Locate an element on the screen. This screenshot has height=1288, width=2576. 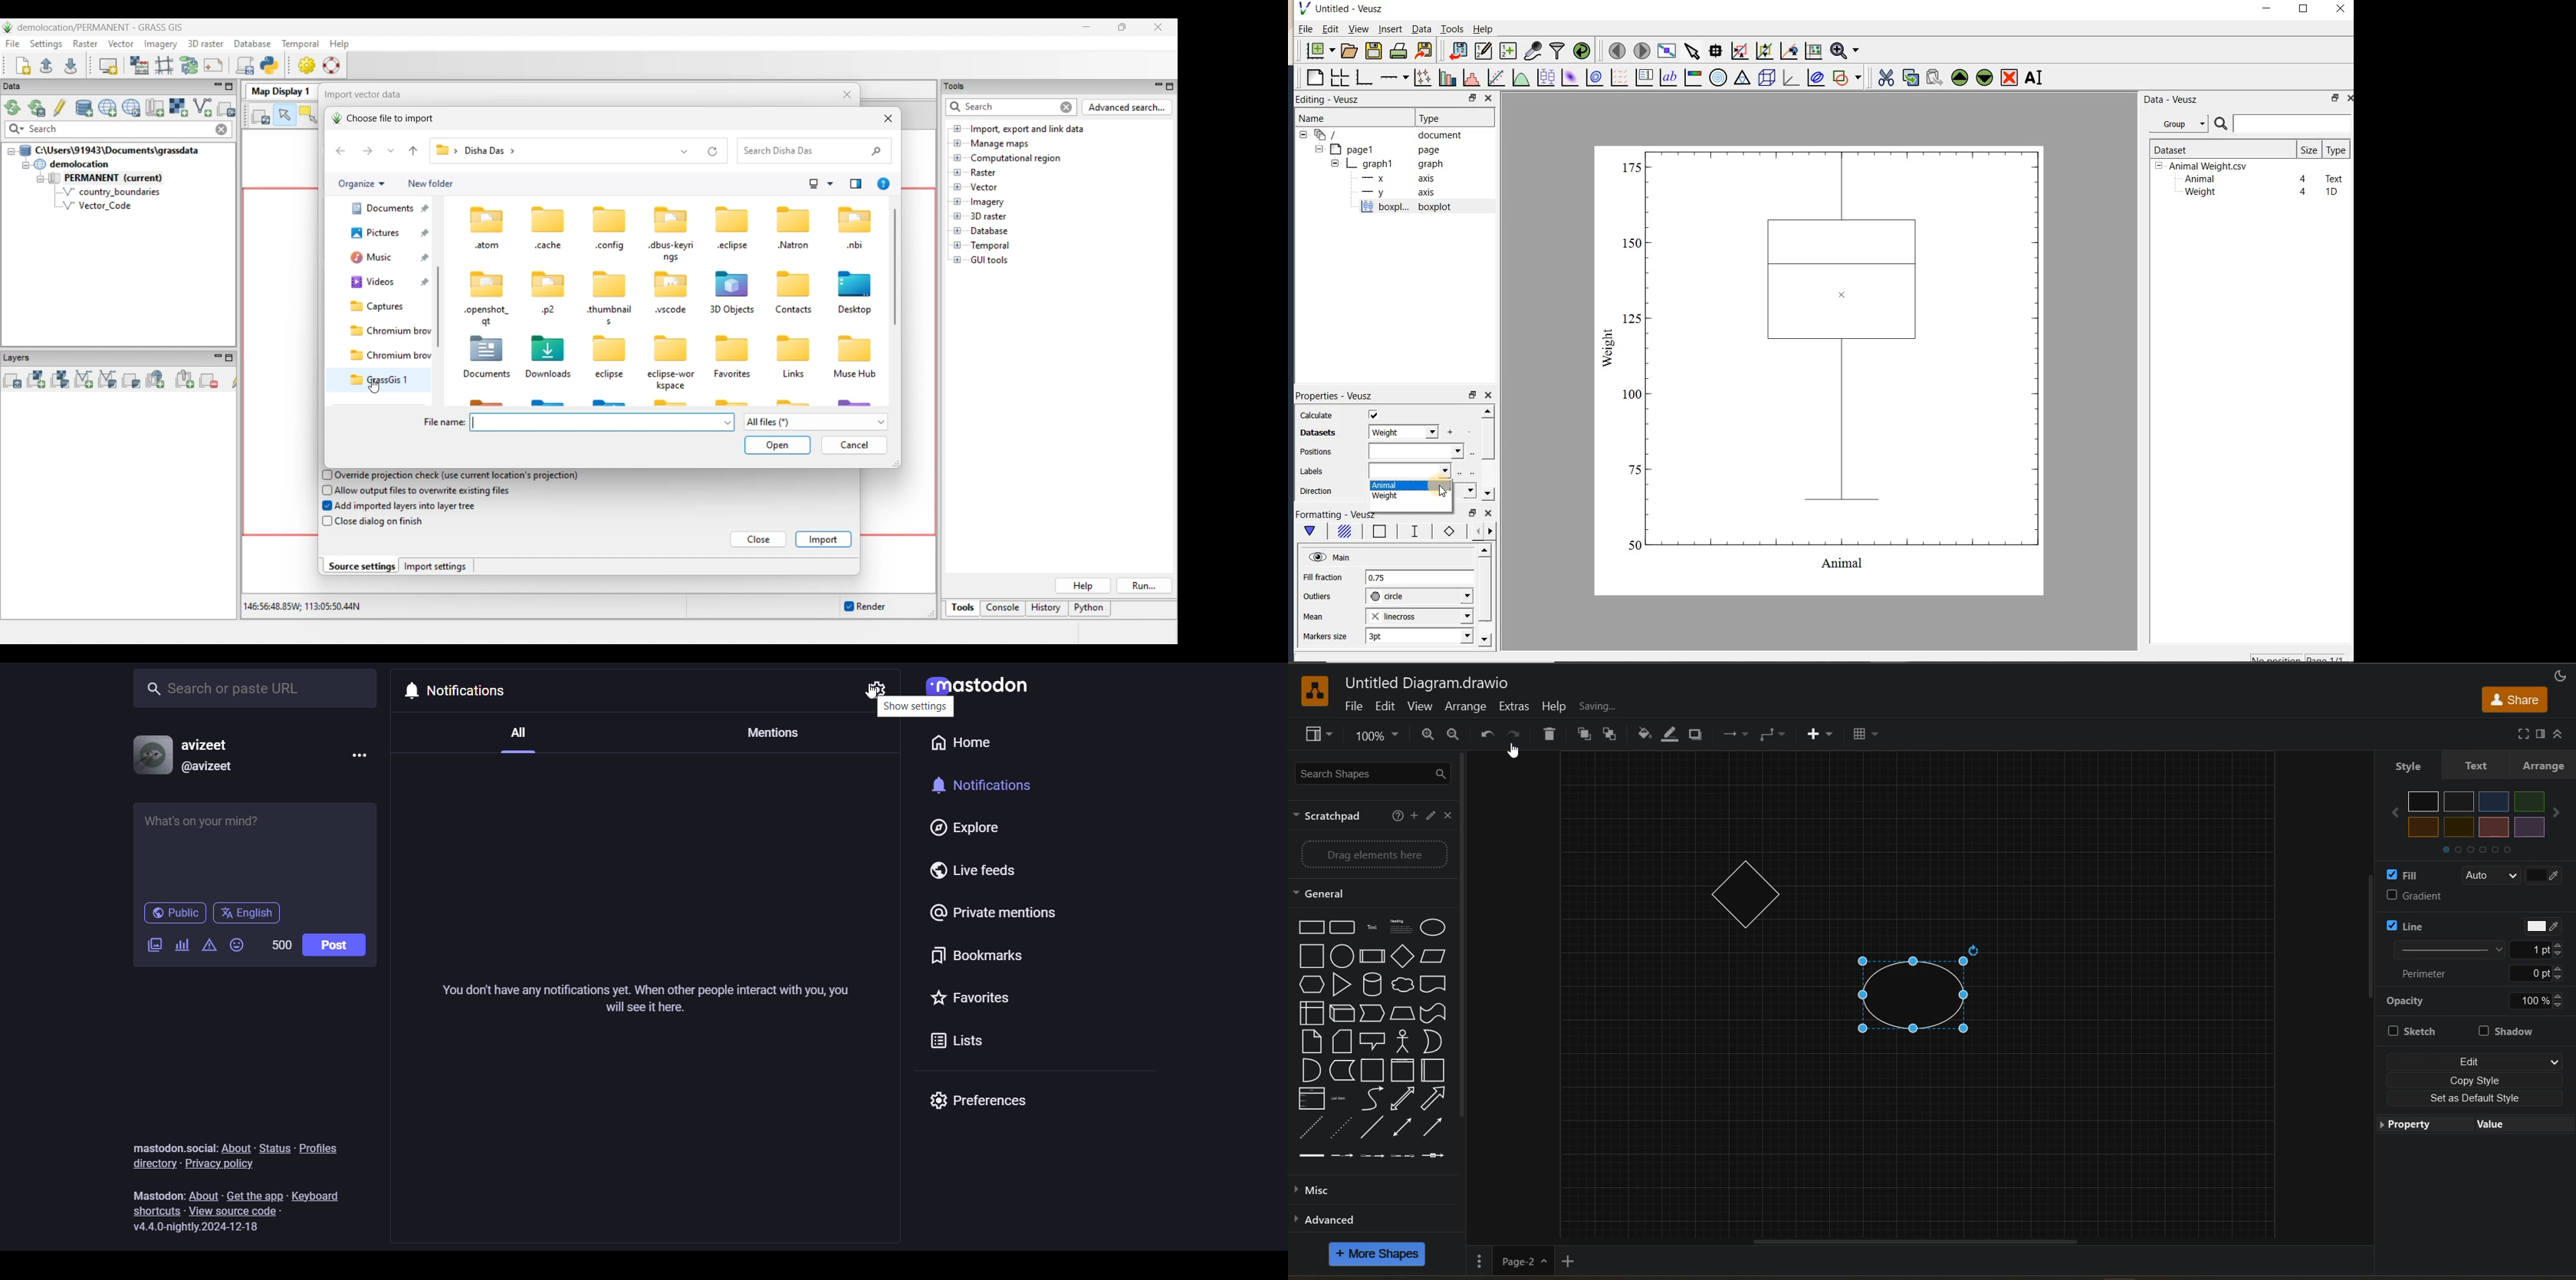
insert page is located at coordinates (1566, 1261).